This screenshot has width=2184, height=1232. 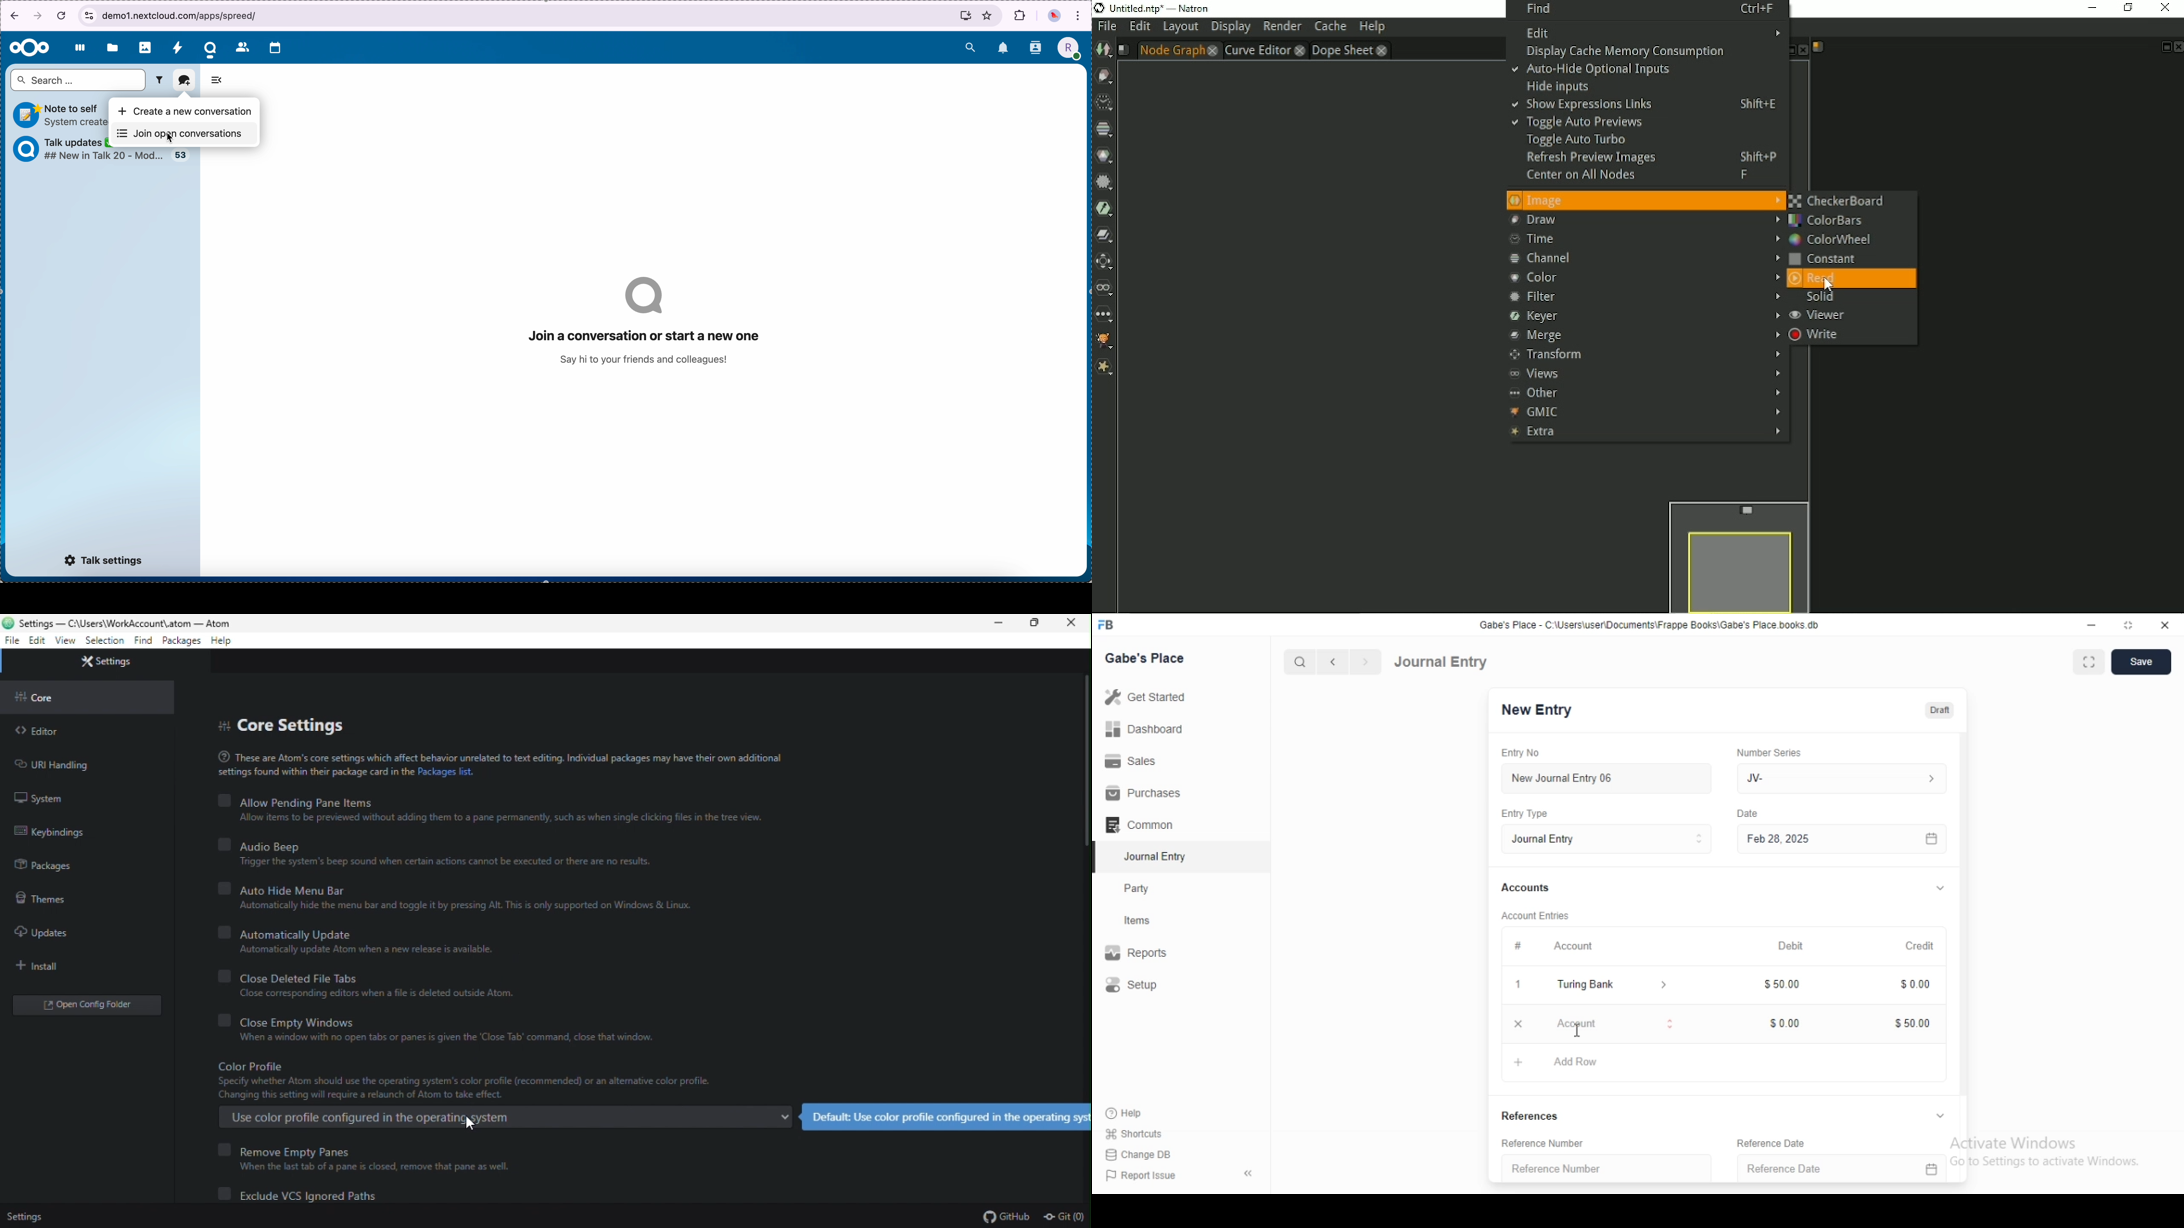 I want to click on restore down, so click(x=2129, y=627).